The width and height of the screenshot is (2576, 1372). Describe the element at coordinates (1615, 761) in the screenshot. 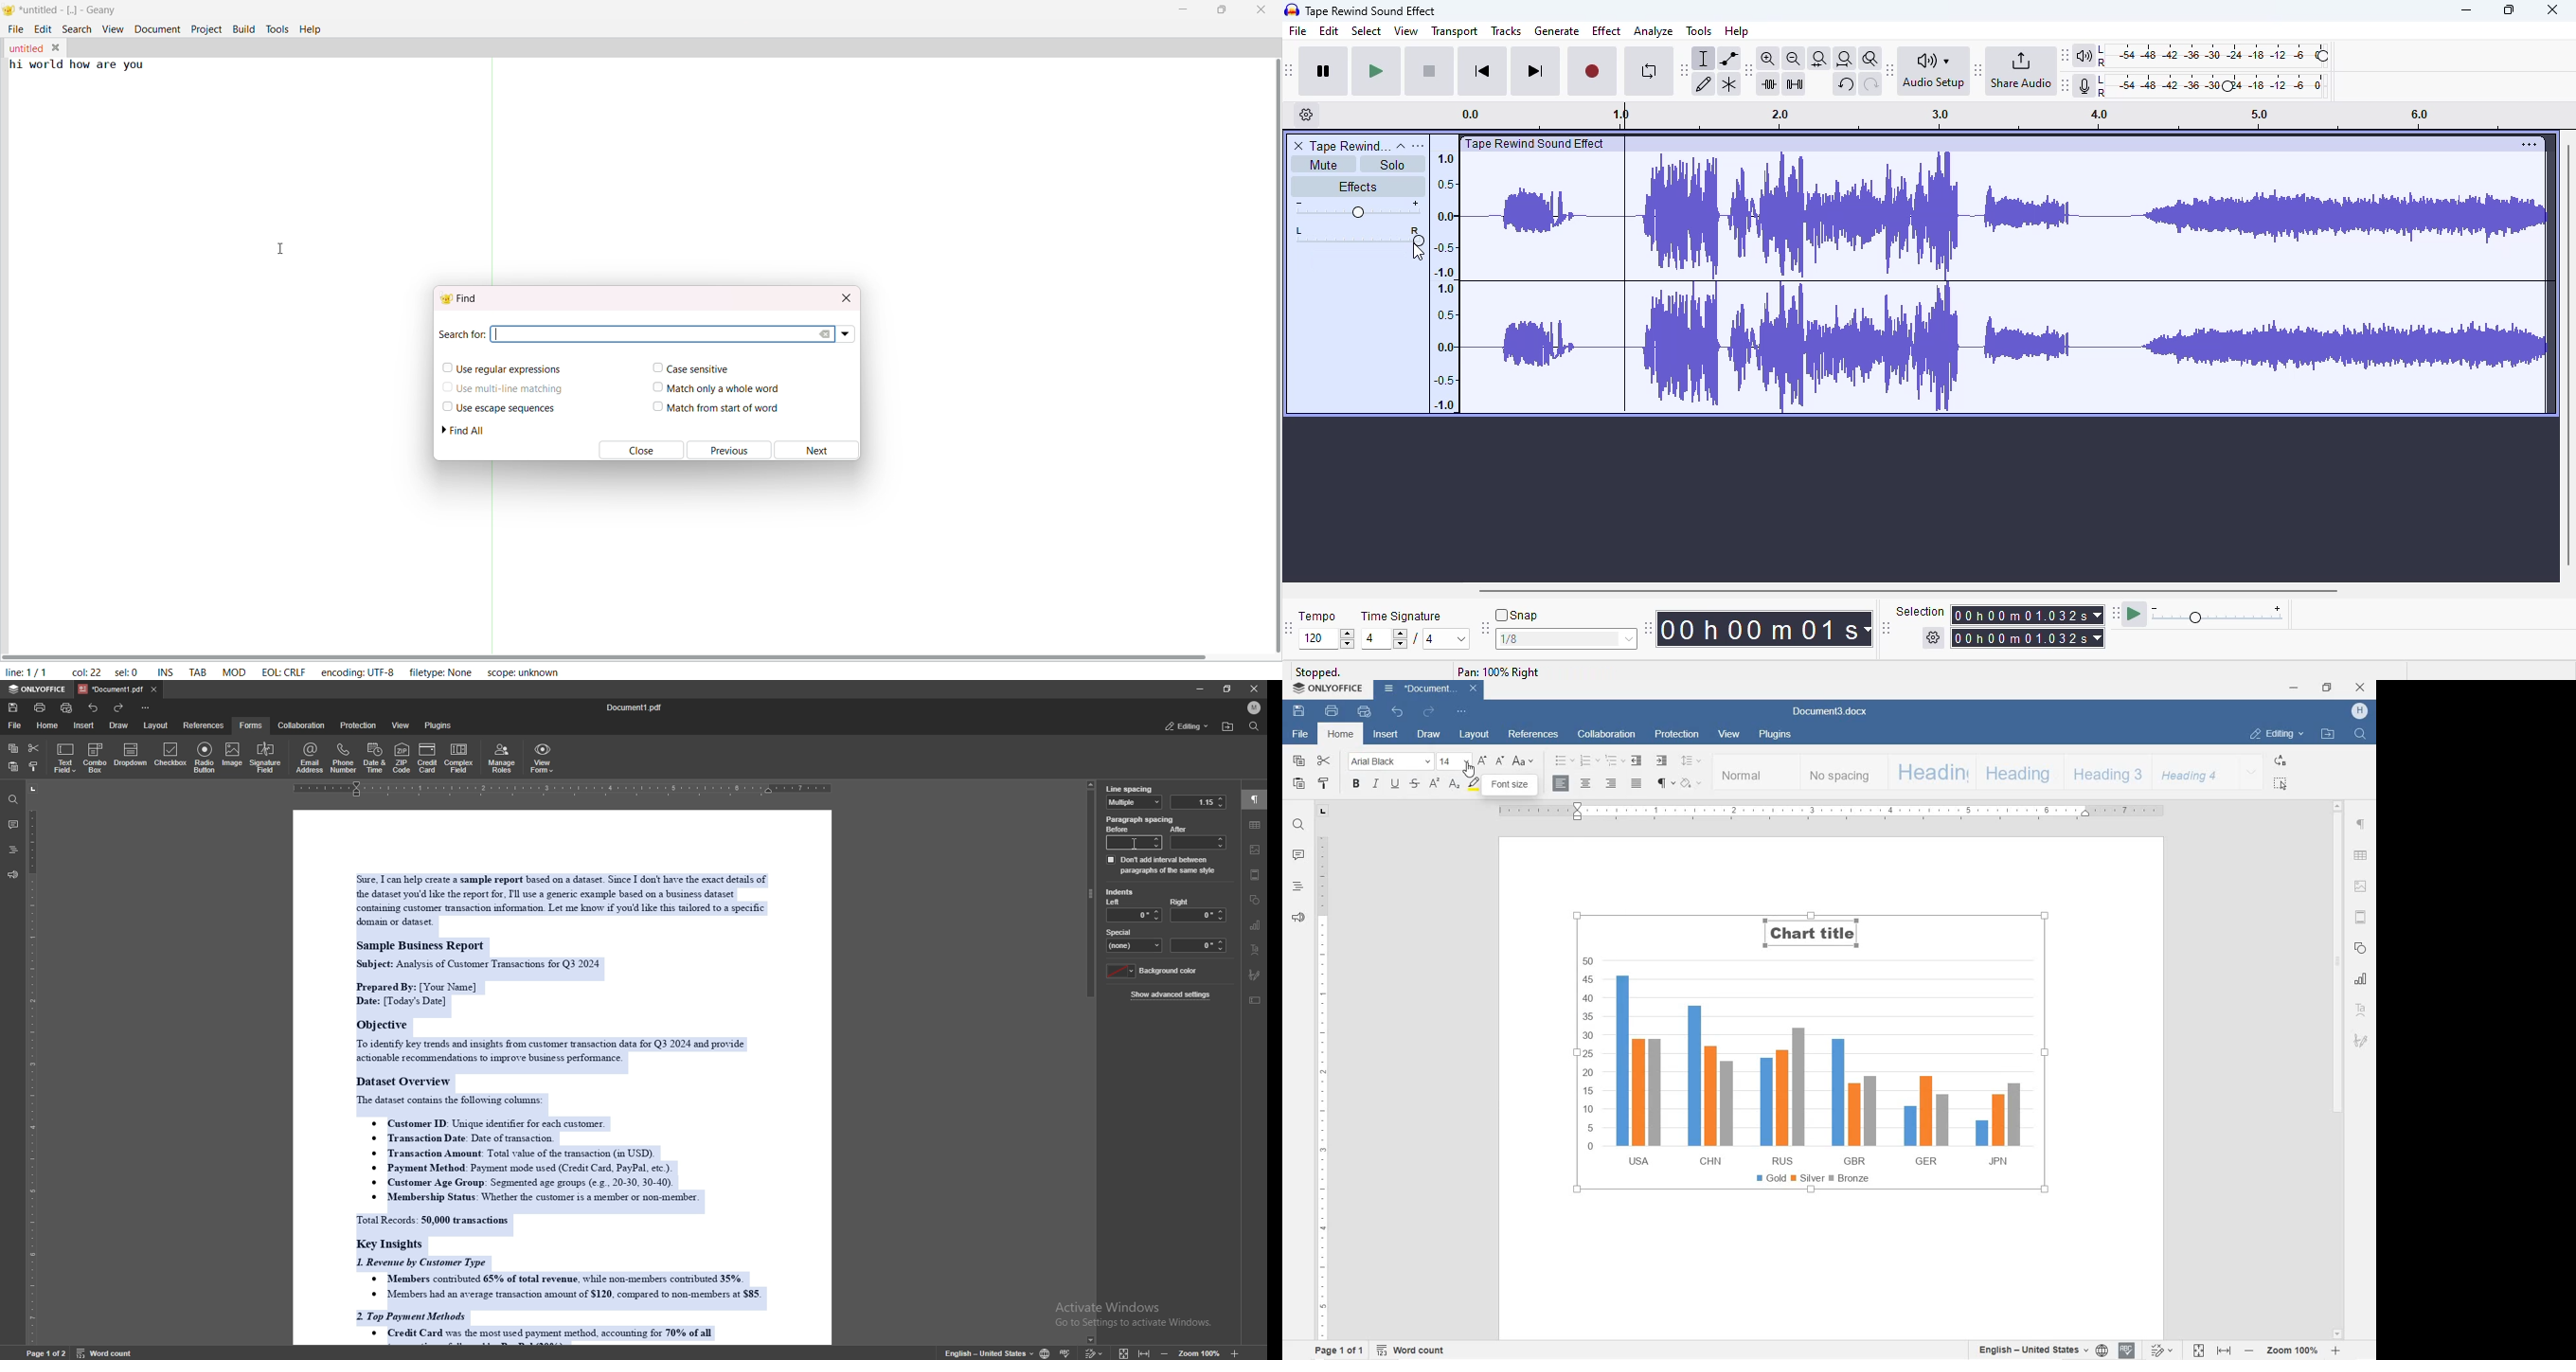

I see `MULTILEVEL LISTS` at that location.